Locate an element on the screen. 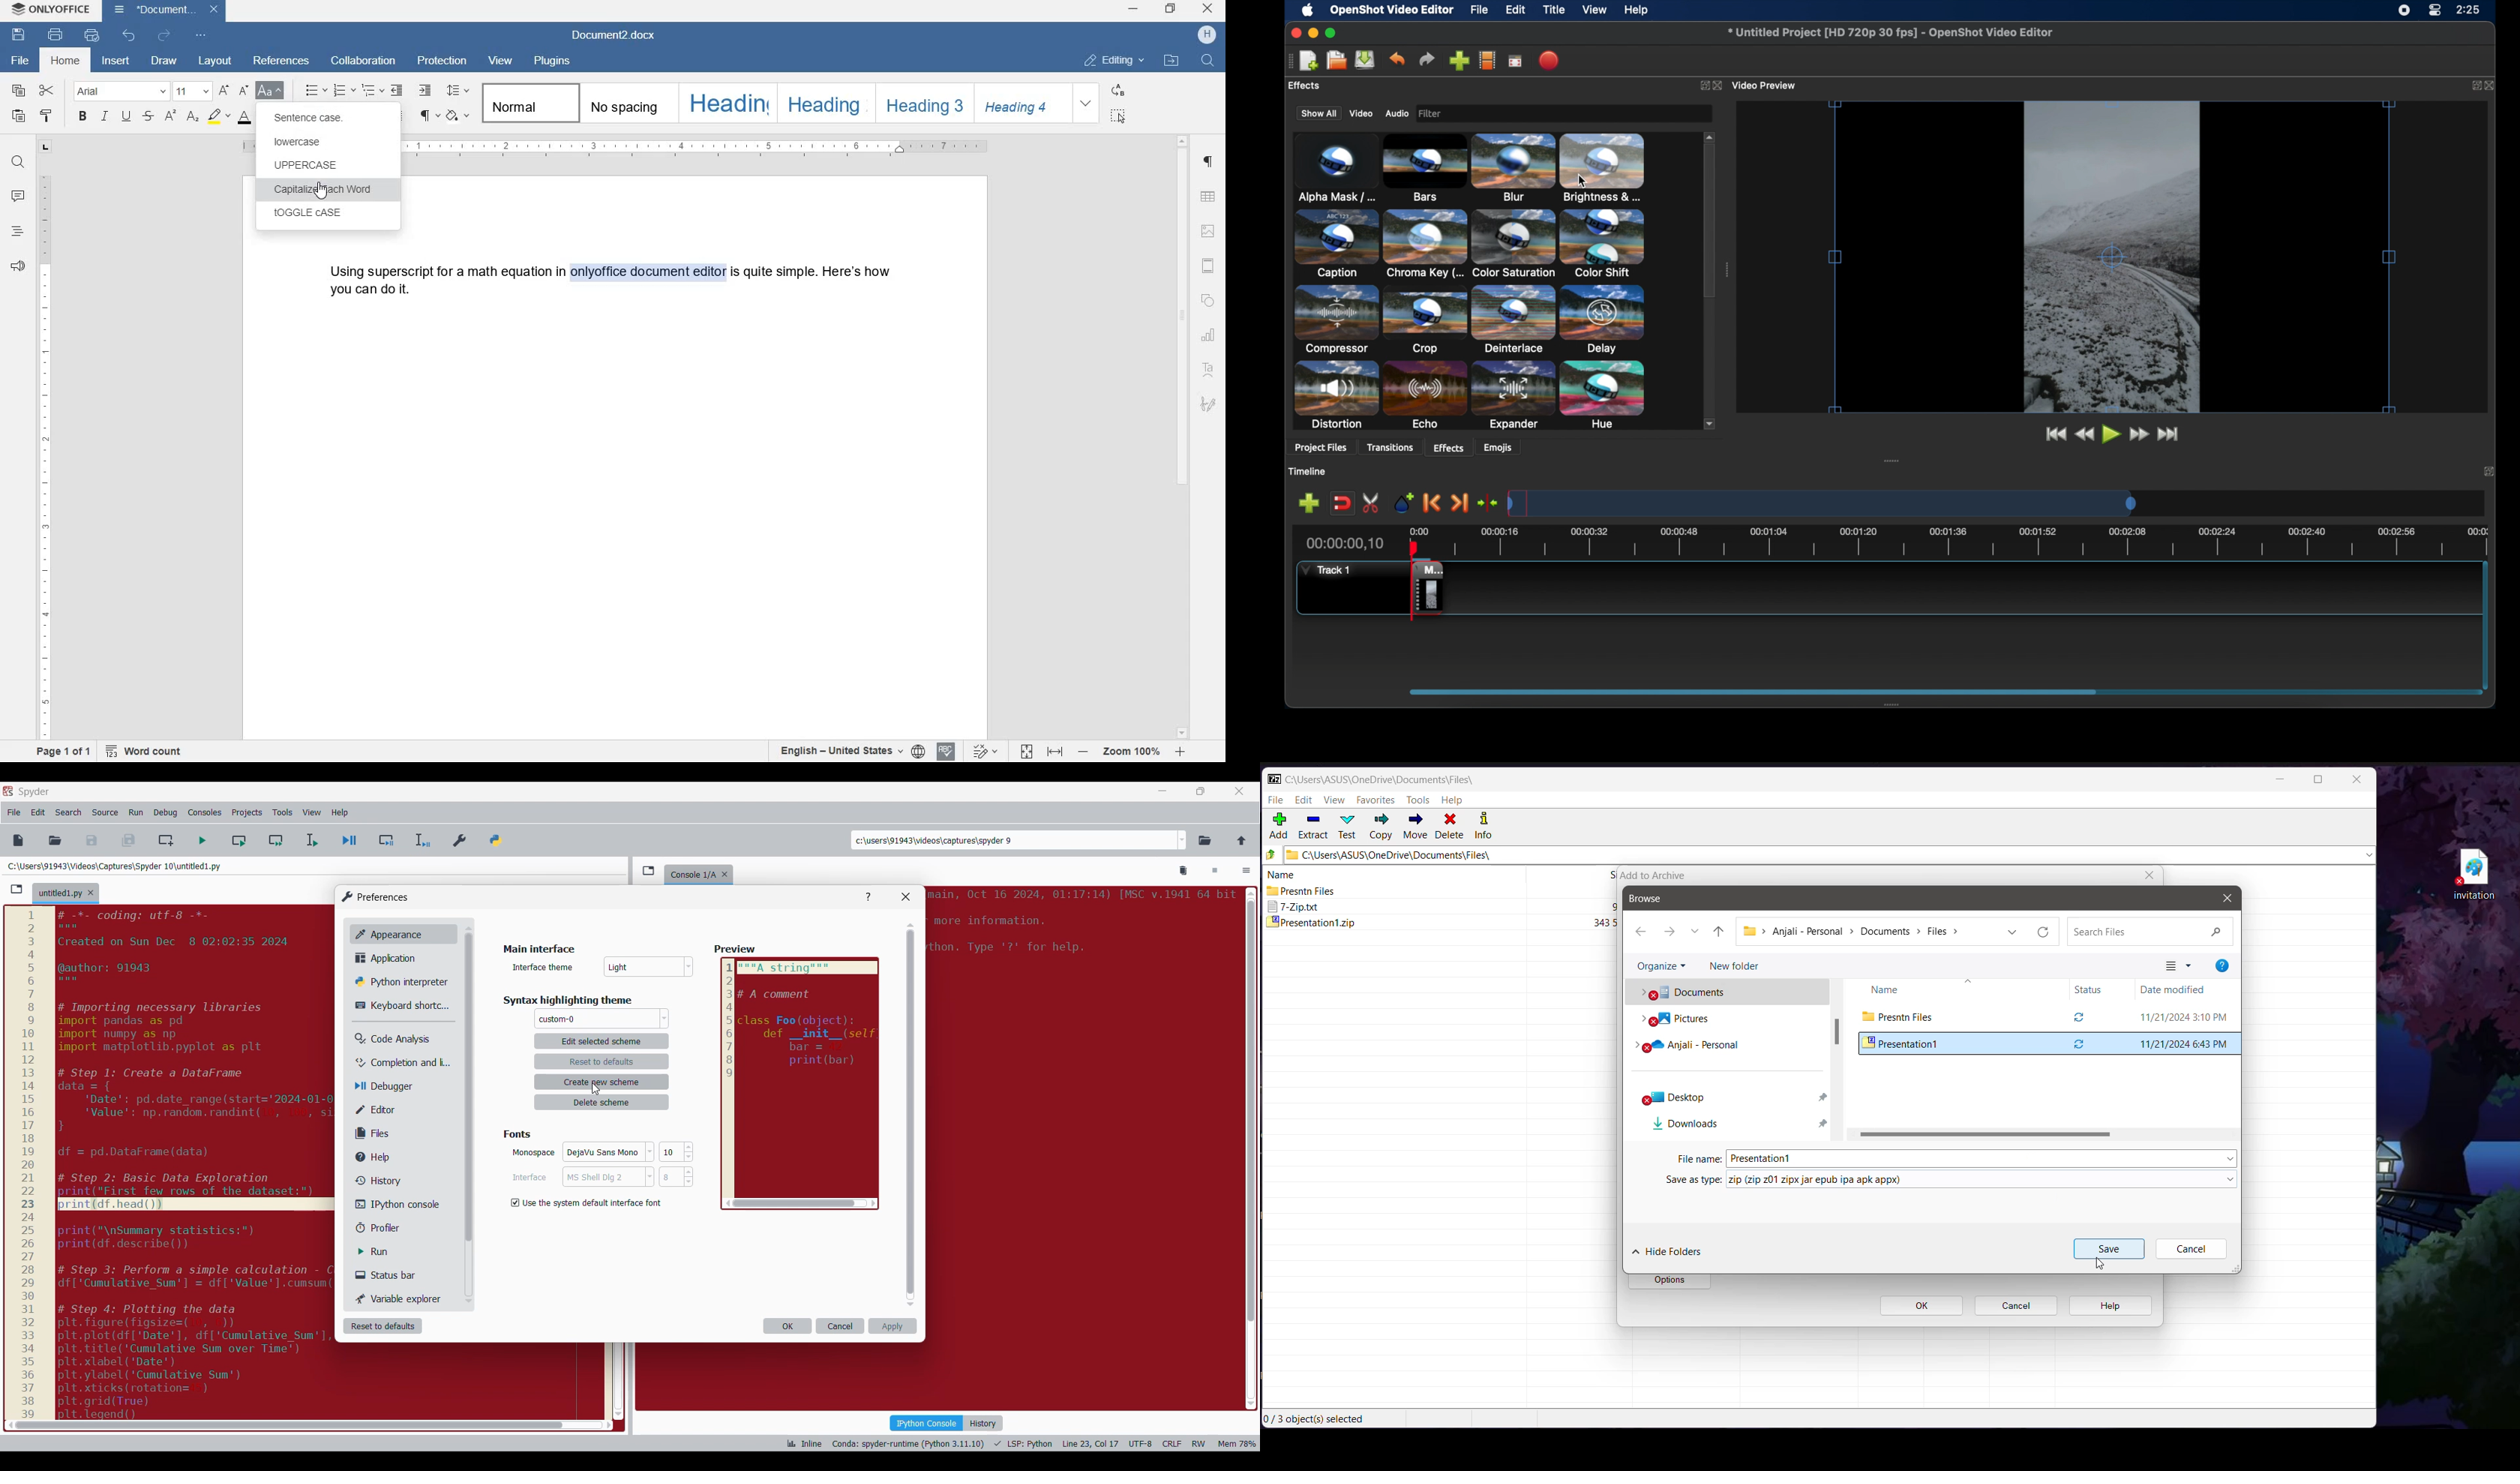 The width and height of the screenshot is (2520, 1484). comment is located at coordinates (18, 196).